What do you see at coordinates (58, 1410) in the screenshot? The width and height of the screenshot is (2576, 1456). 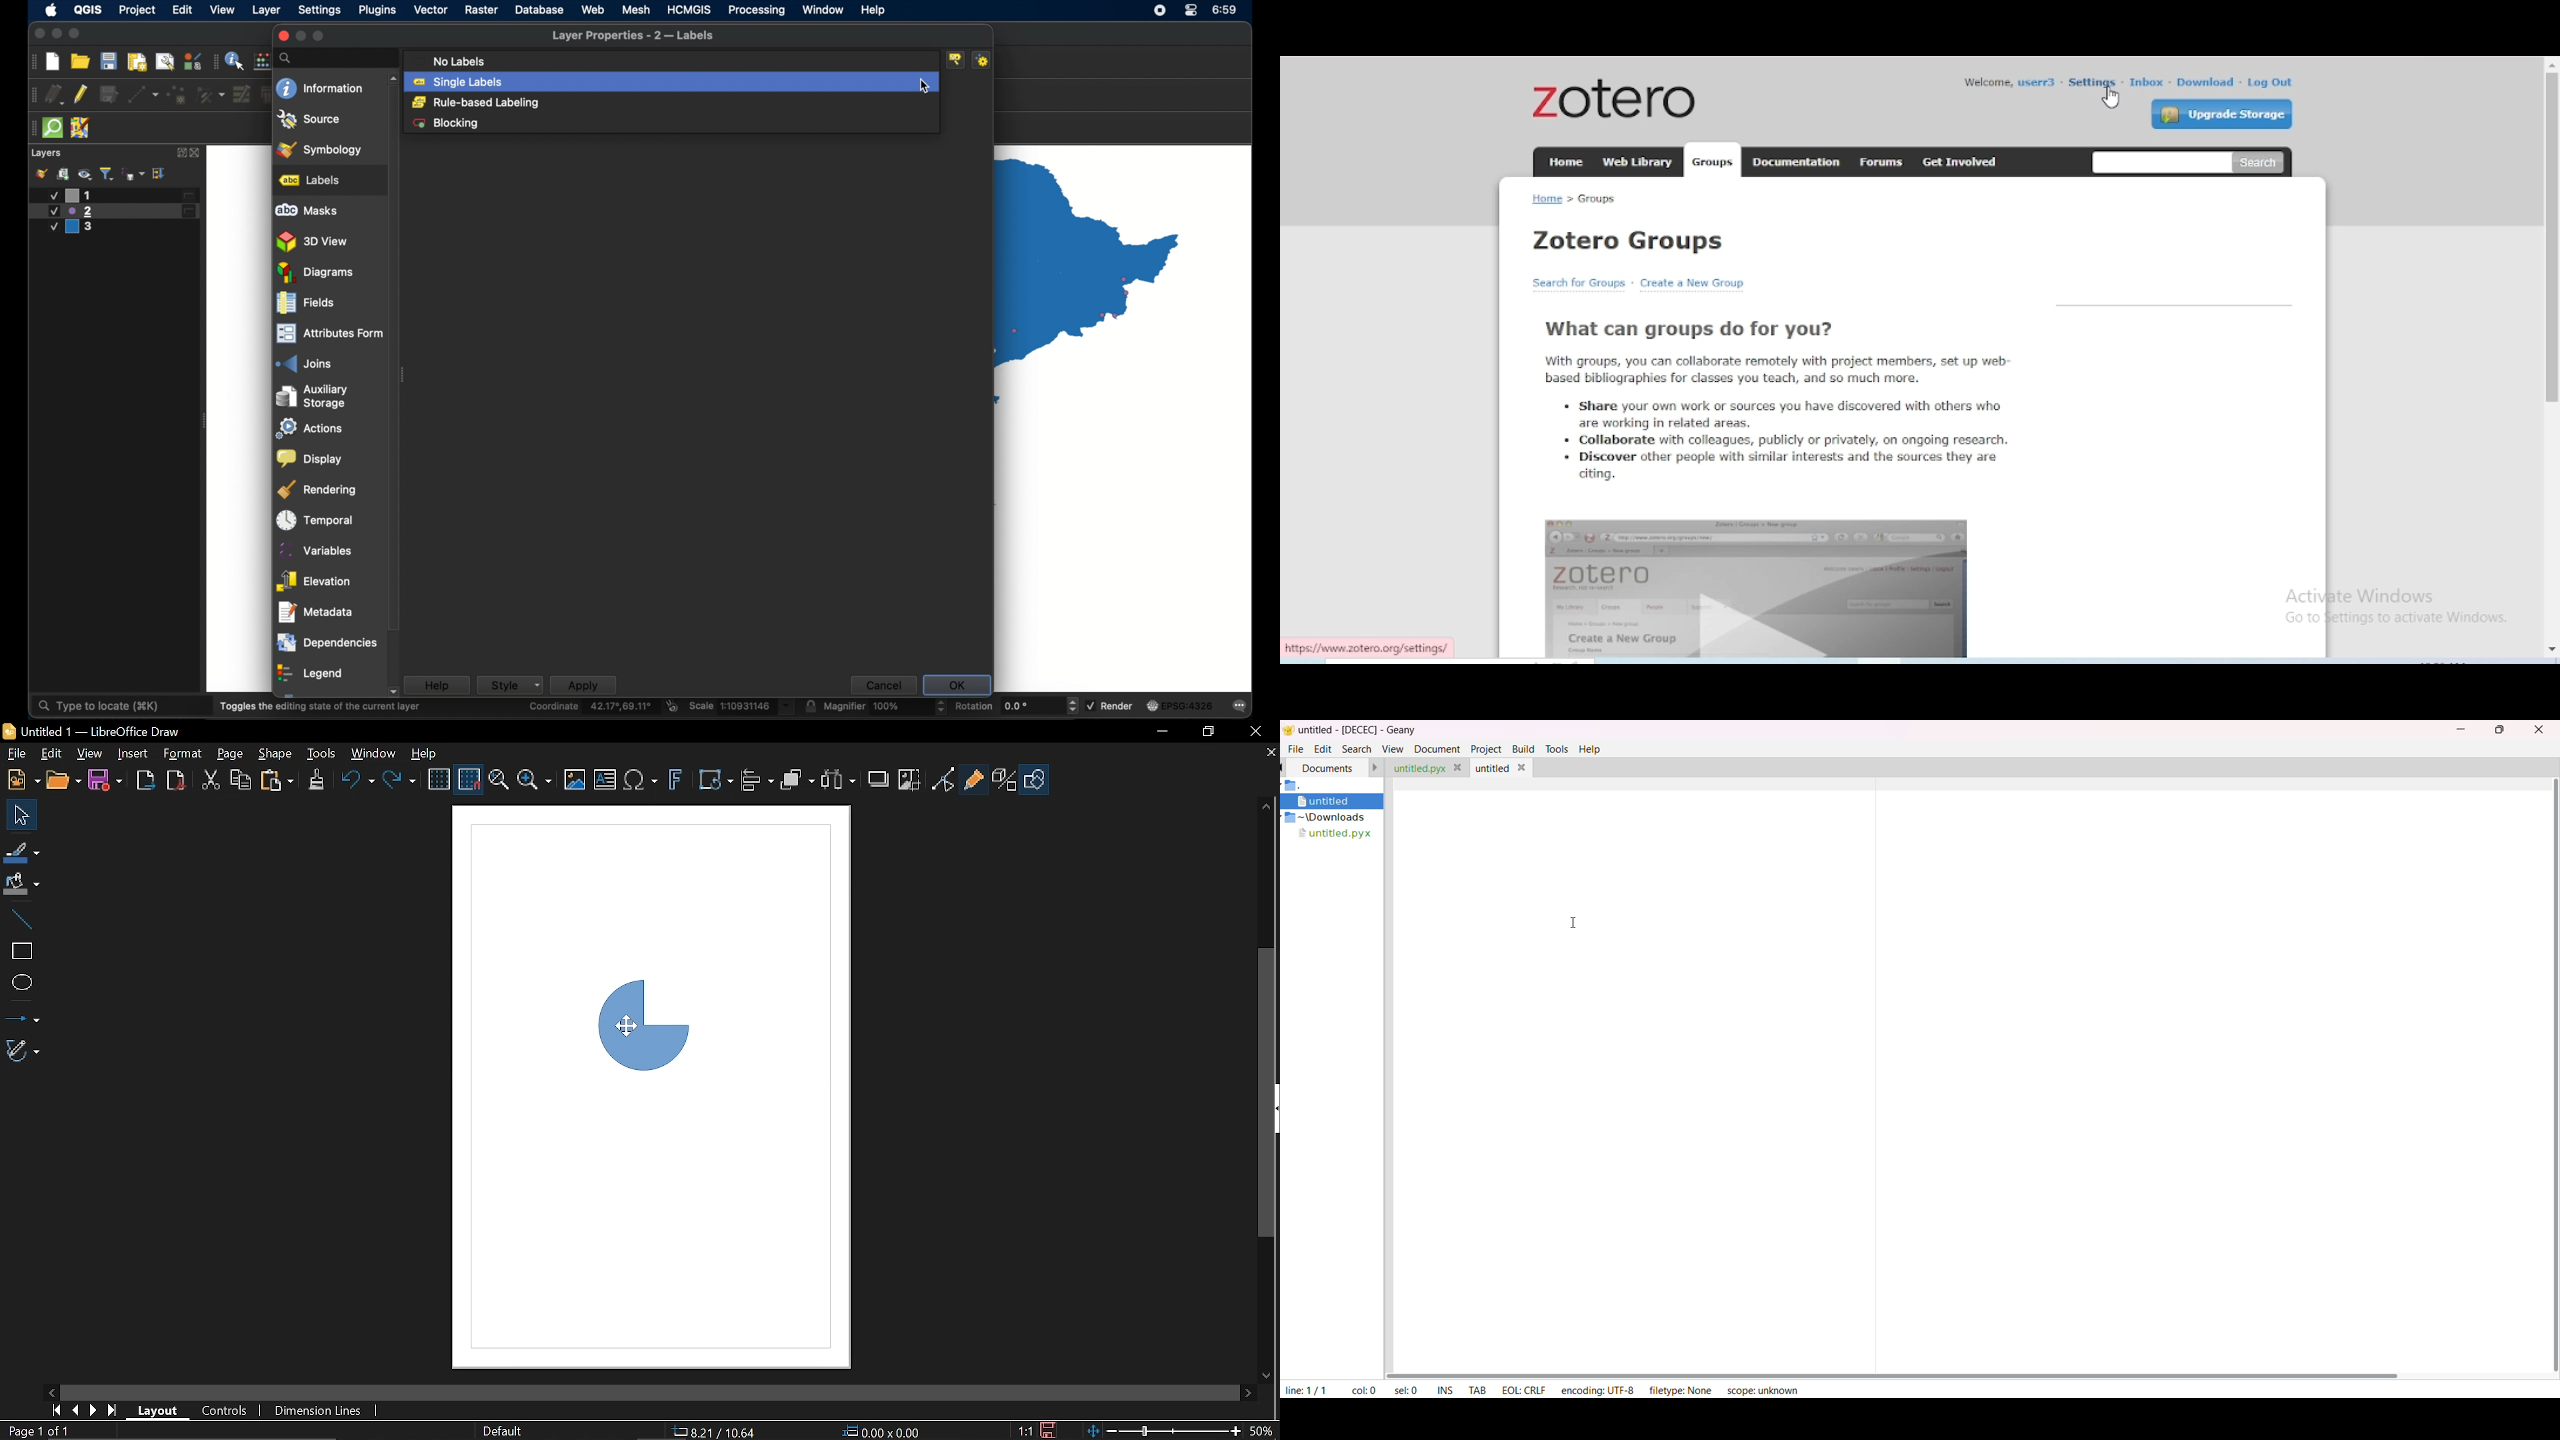 I see `First page` at bounding box center [58, 1410].